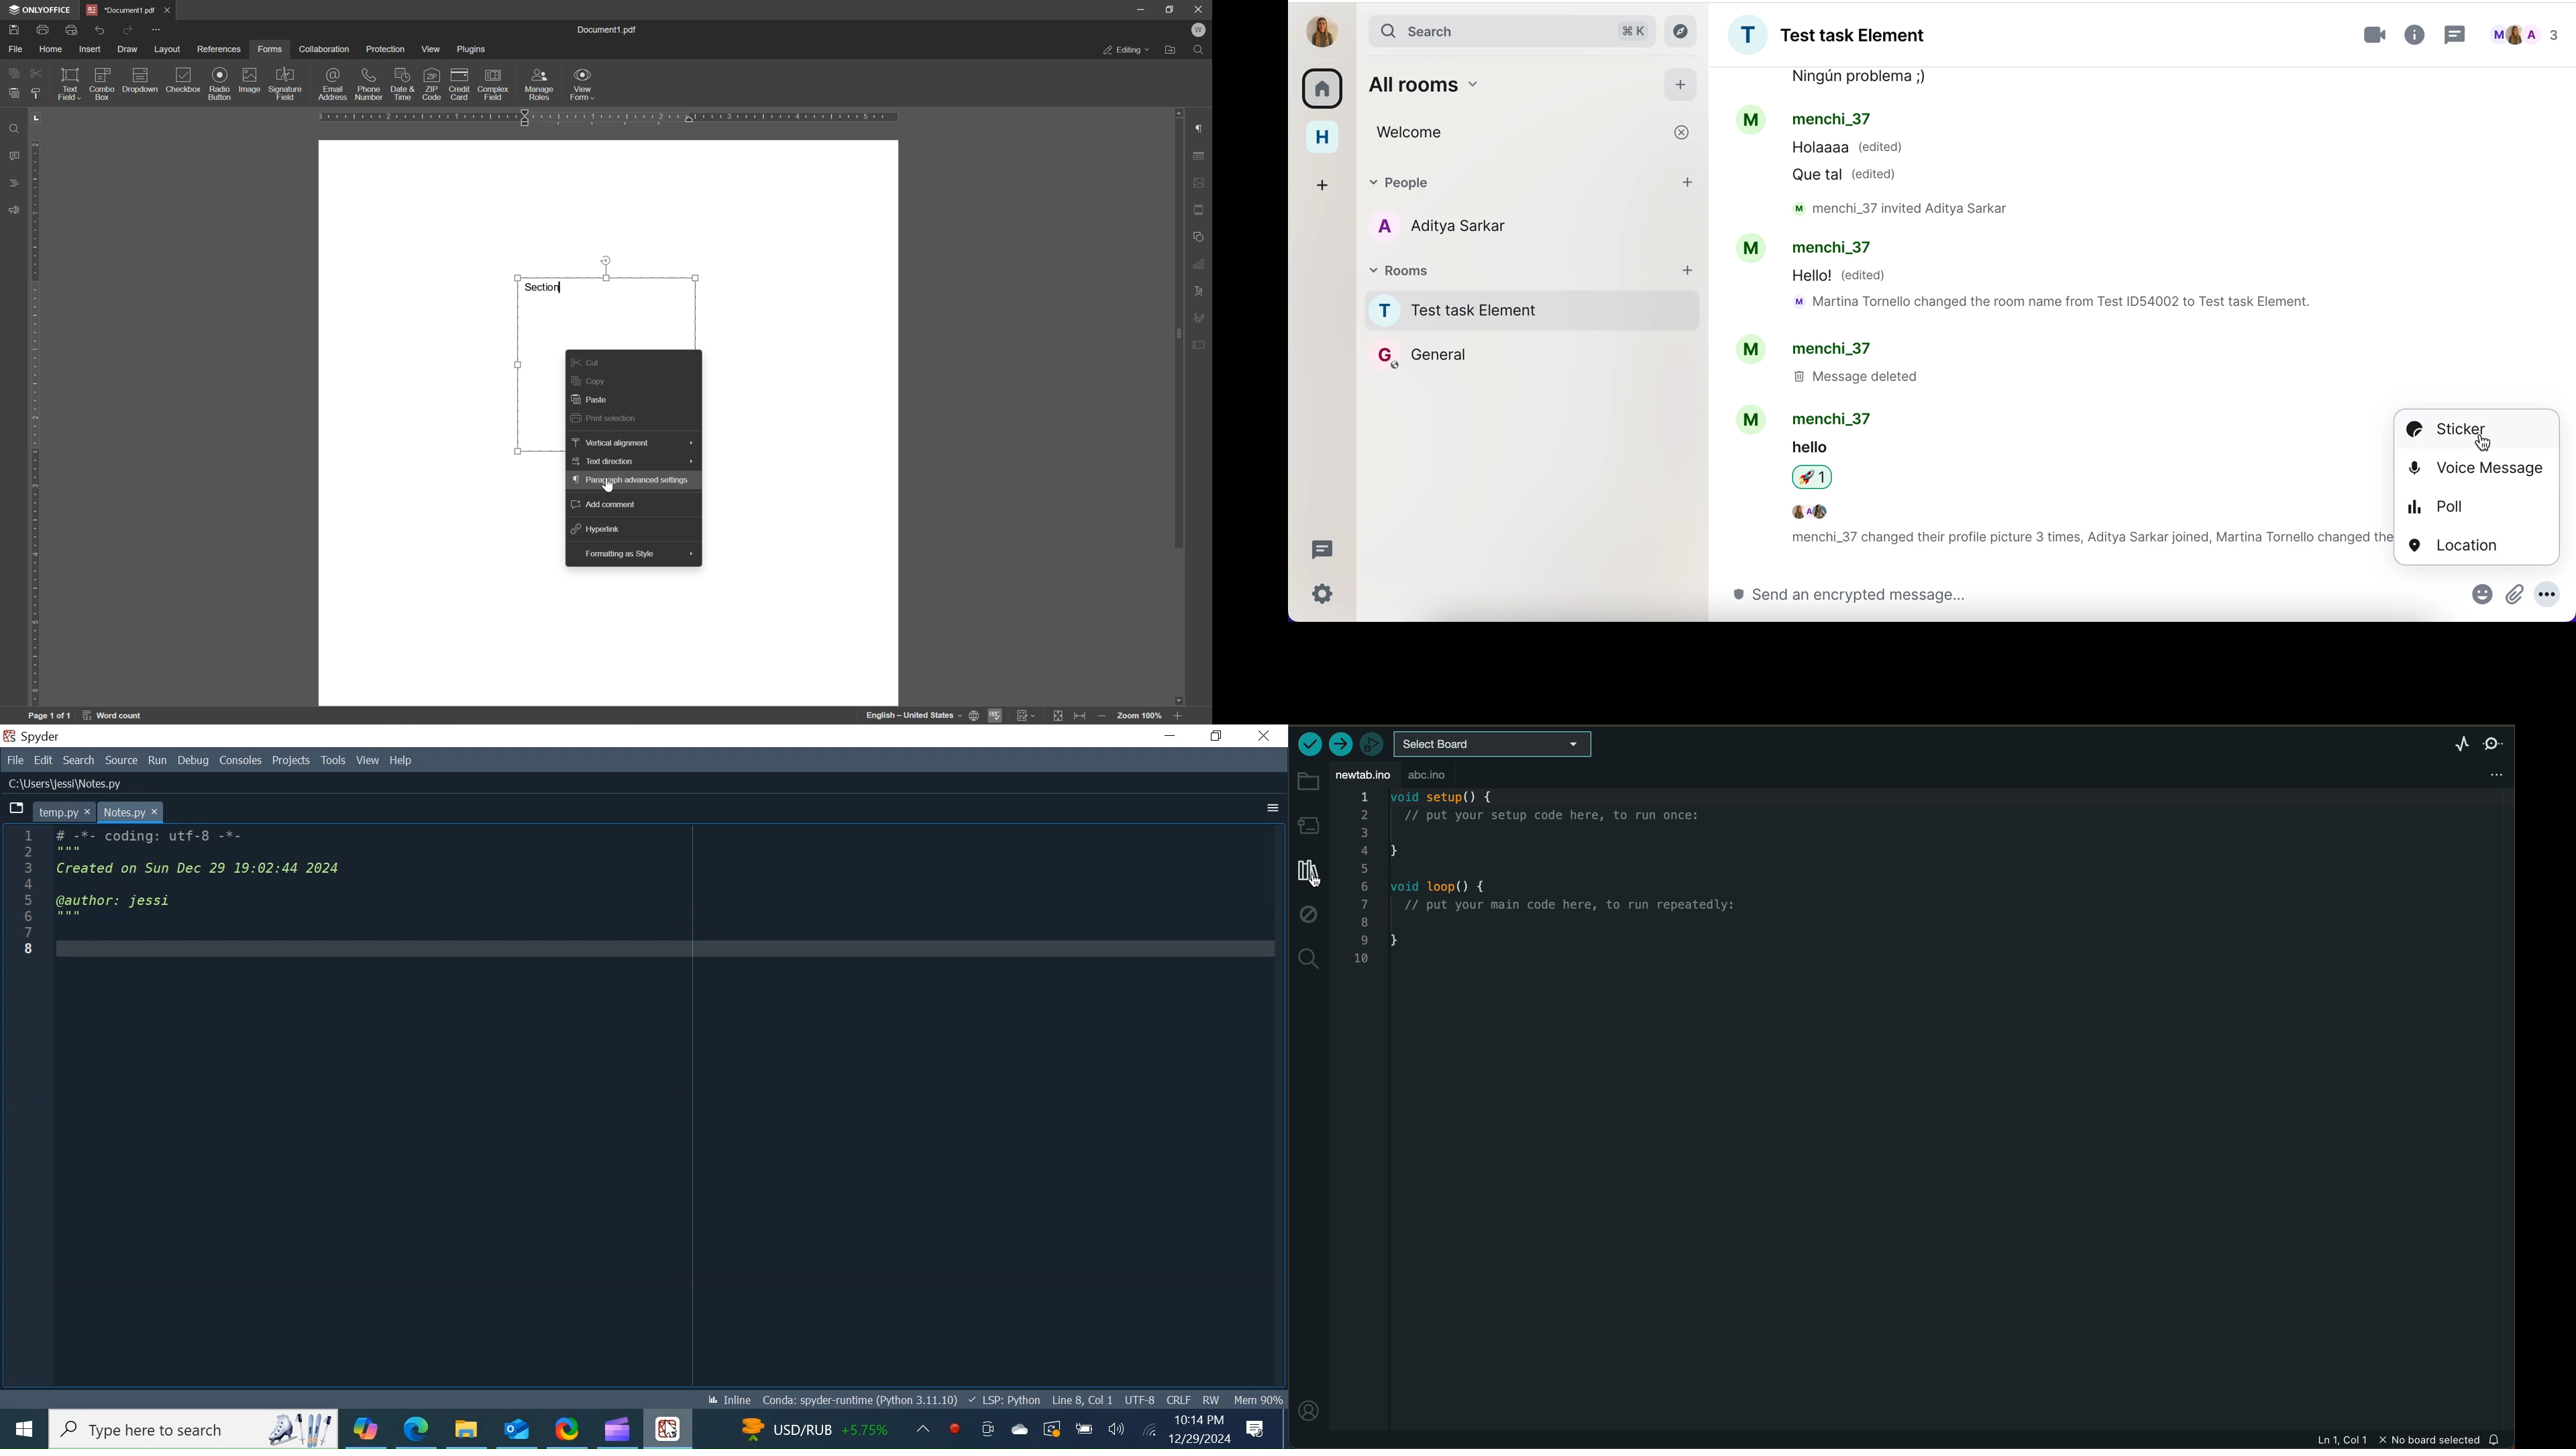 The image size is (2576, 1456). What do you see at coordinates (1256, 1429) in the screenshot?
I see `Notification` at bounding box center [1256, 1429].